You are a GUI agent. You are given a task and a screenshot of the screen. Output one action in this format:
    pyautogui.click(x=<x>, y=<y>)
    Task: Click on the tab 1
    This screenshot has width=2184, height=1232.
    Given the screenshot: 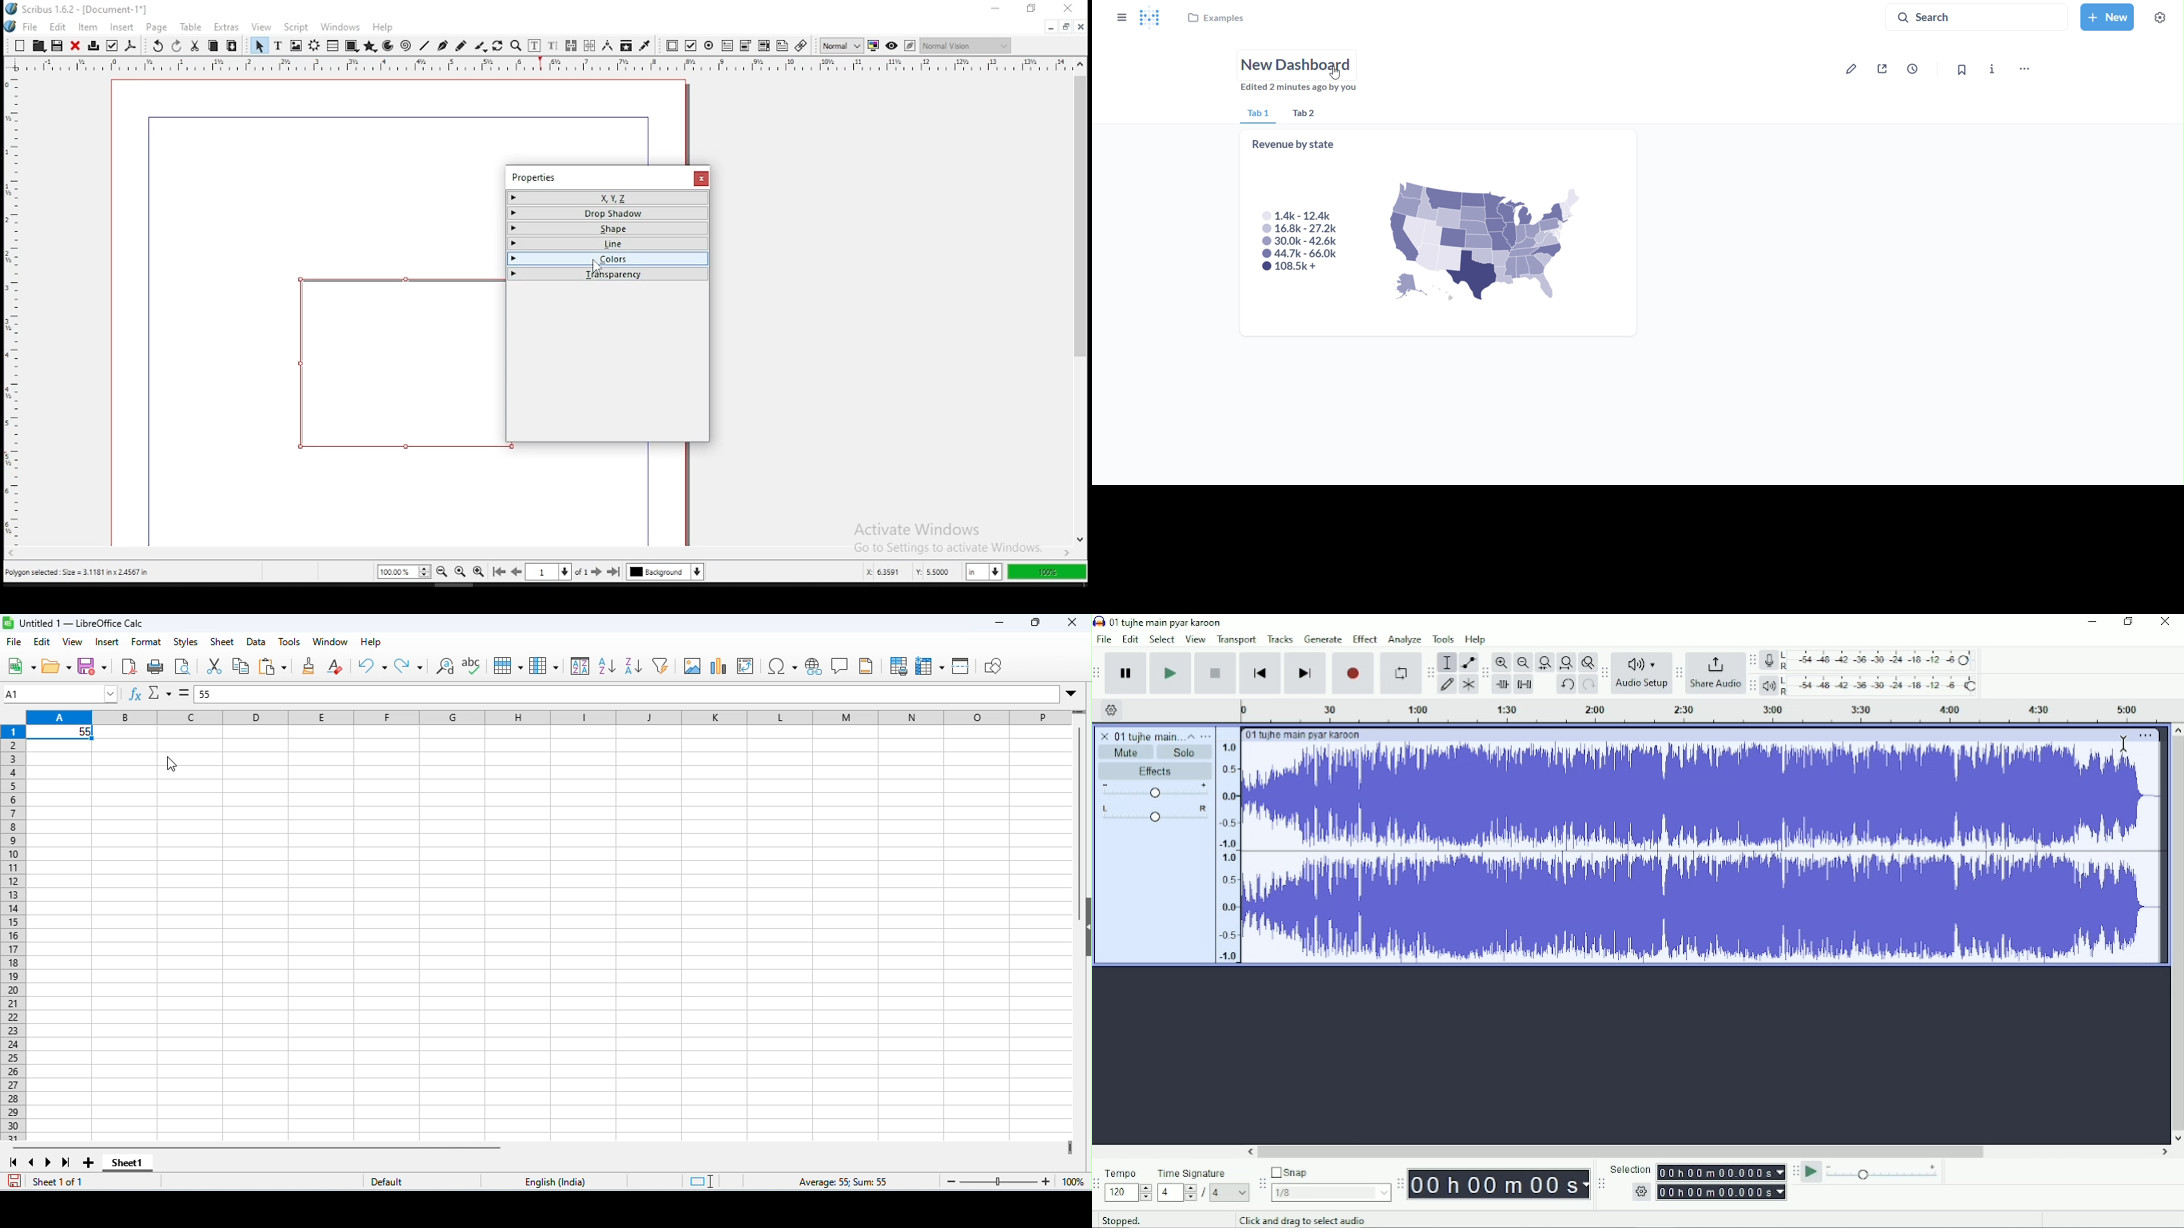 What is the action you would take?
    pyautogui.click(x=1257, y=114)
    